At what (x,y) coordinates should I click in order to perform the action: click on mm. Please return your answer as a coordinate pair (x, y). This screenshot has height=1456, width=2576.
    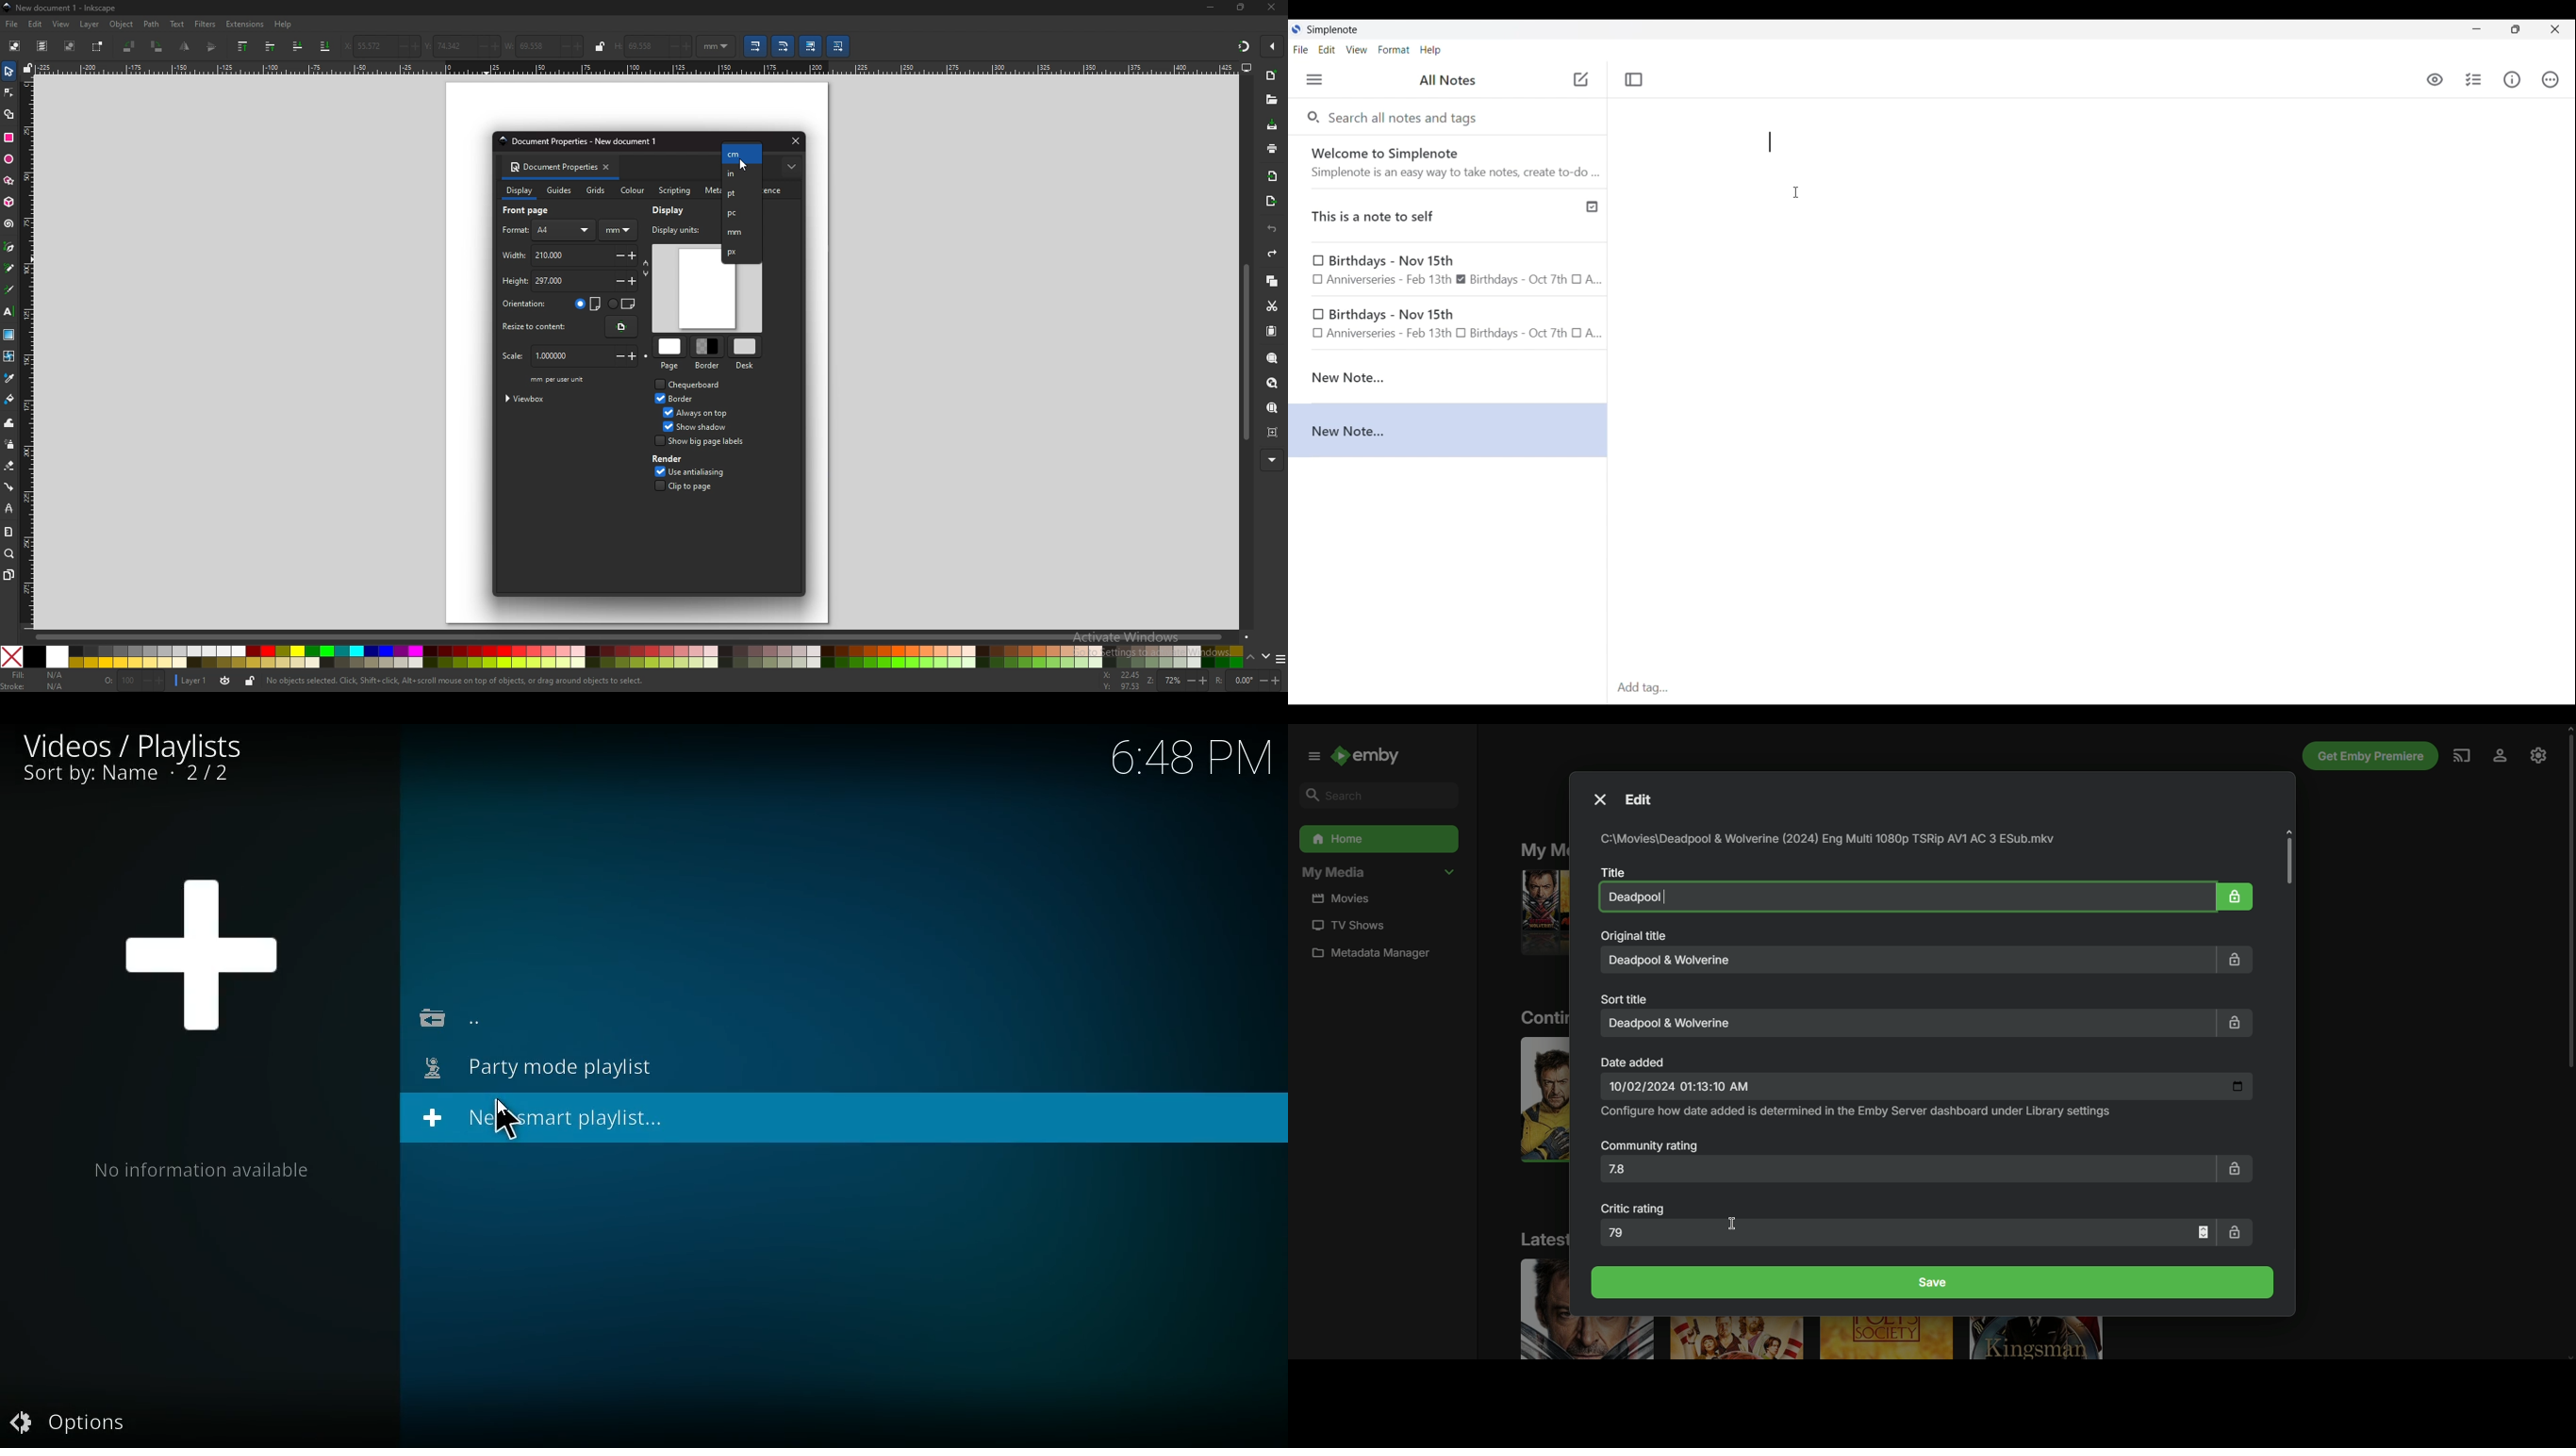
    Looking at the image, I should click on (740, 233).